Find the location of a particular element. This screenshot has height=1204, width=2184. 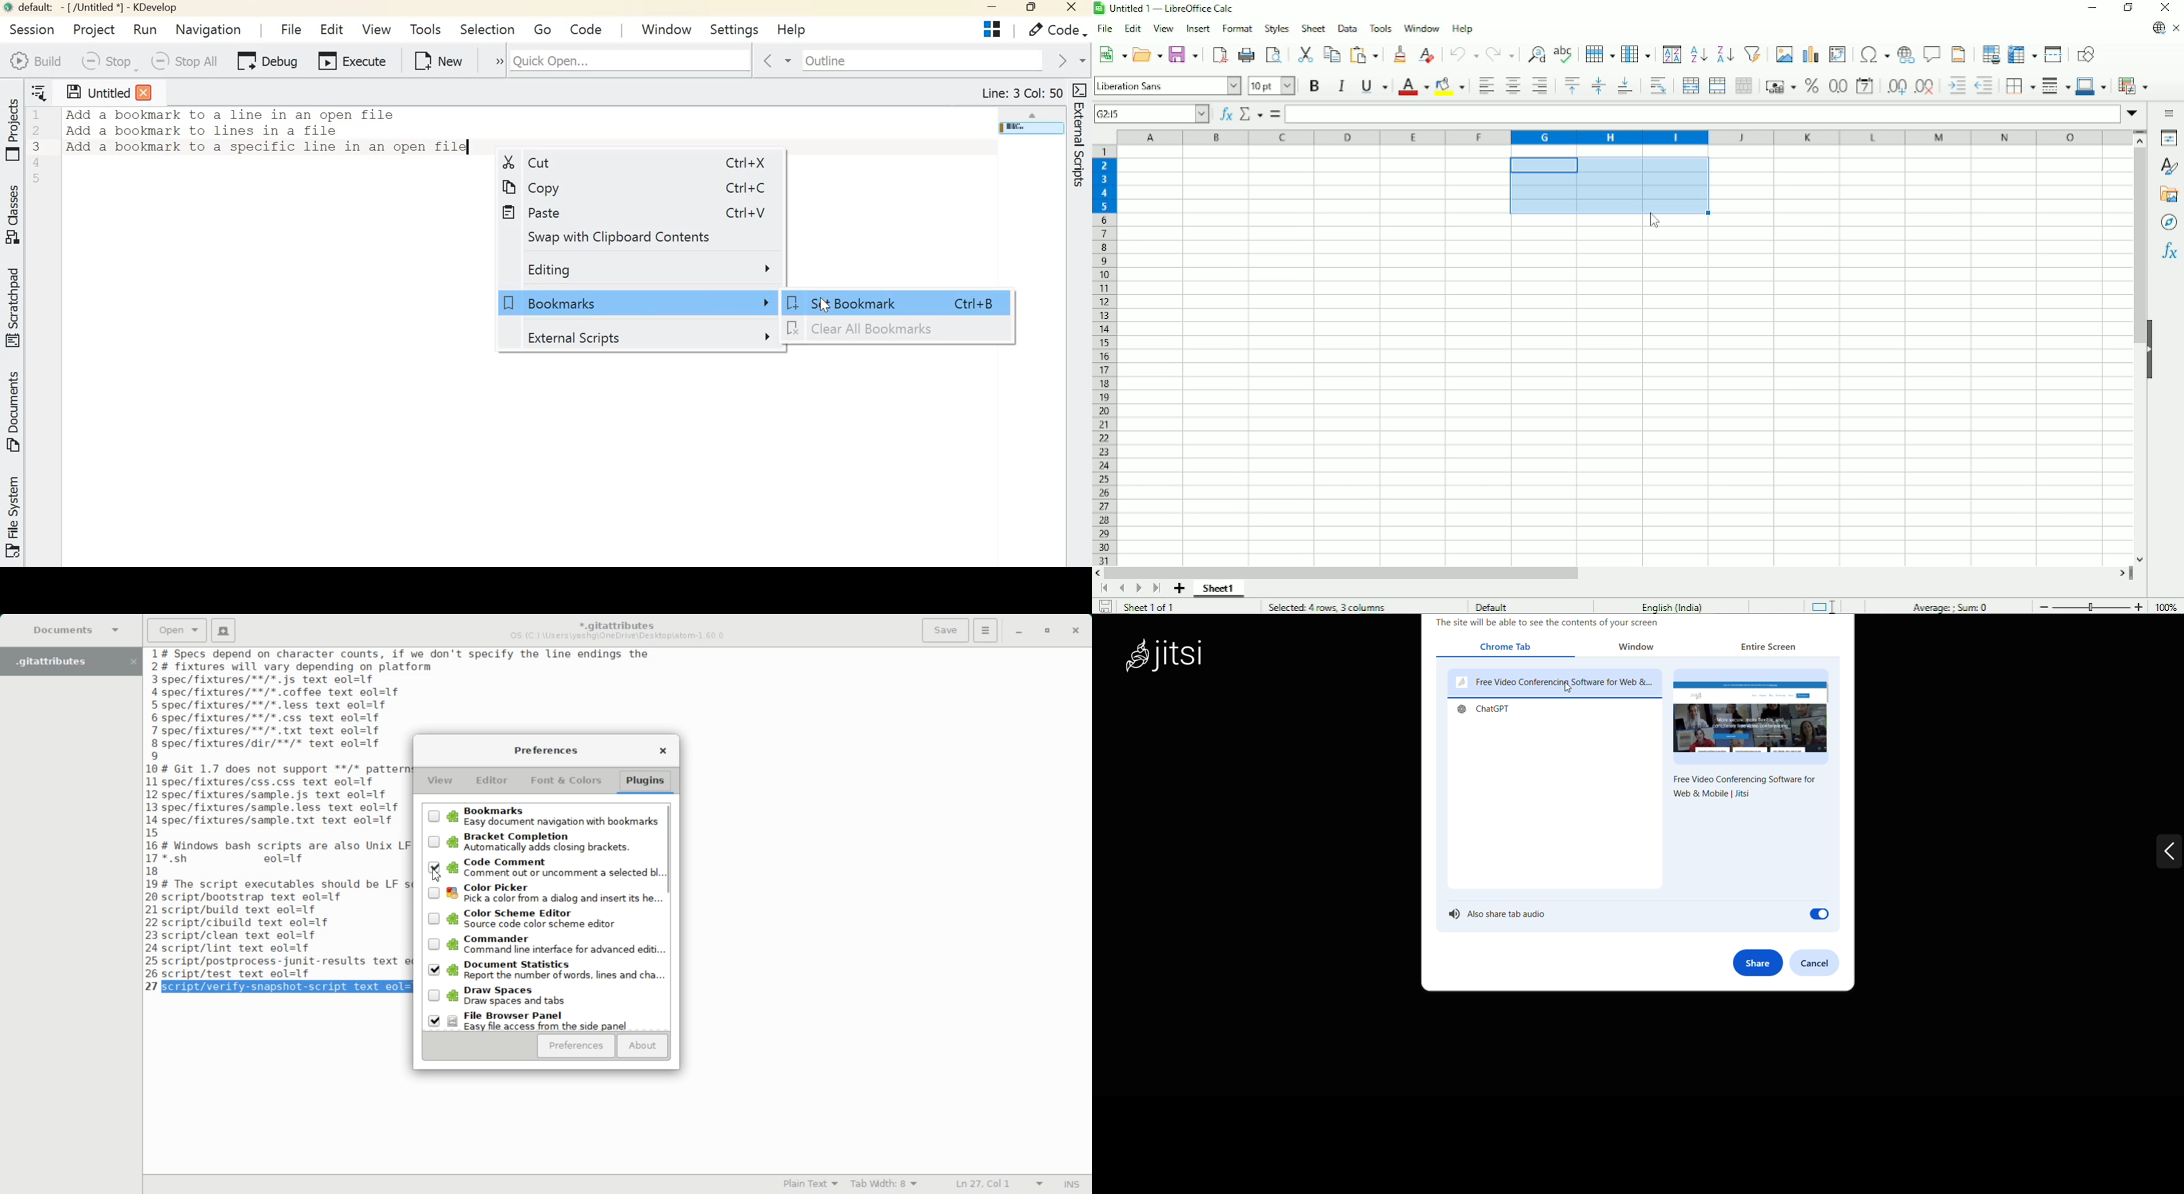

New is located at coordinates (1111, 56).